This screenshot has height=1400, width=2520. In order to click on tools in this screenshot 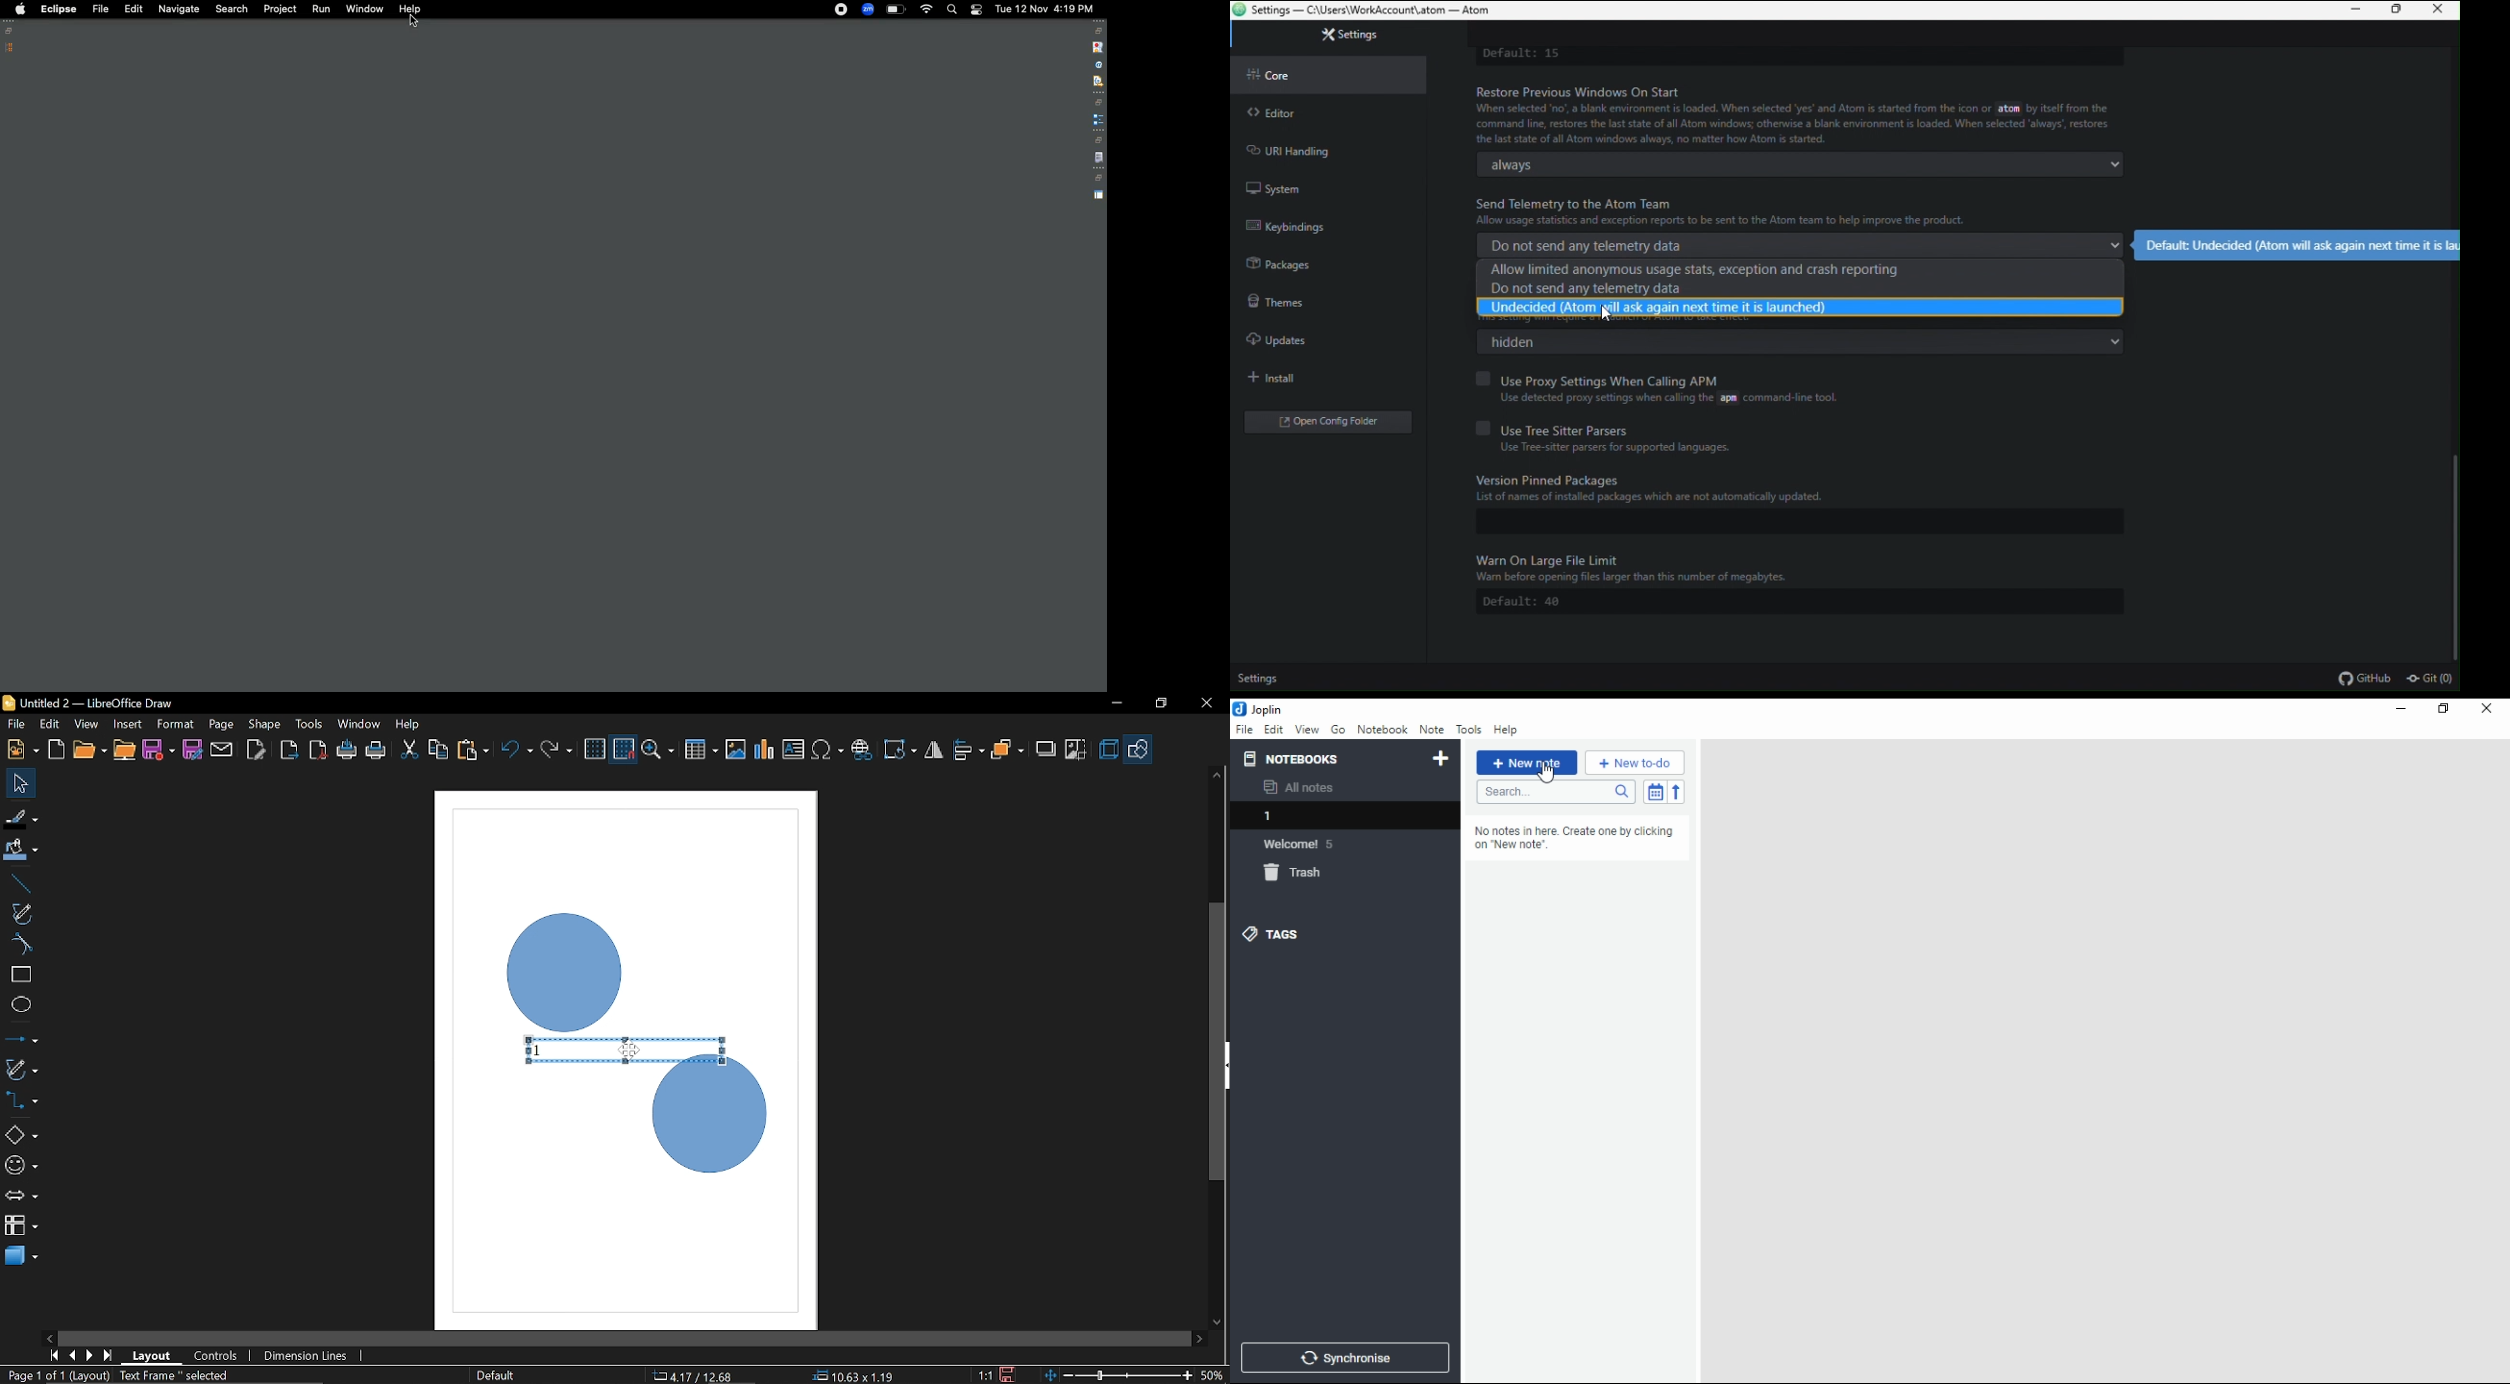, I will do `click(1468, 728)`.